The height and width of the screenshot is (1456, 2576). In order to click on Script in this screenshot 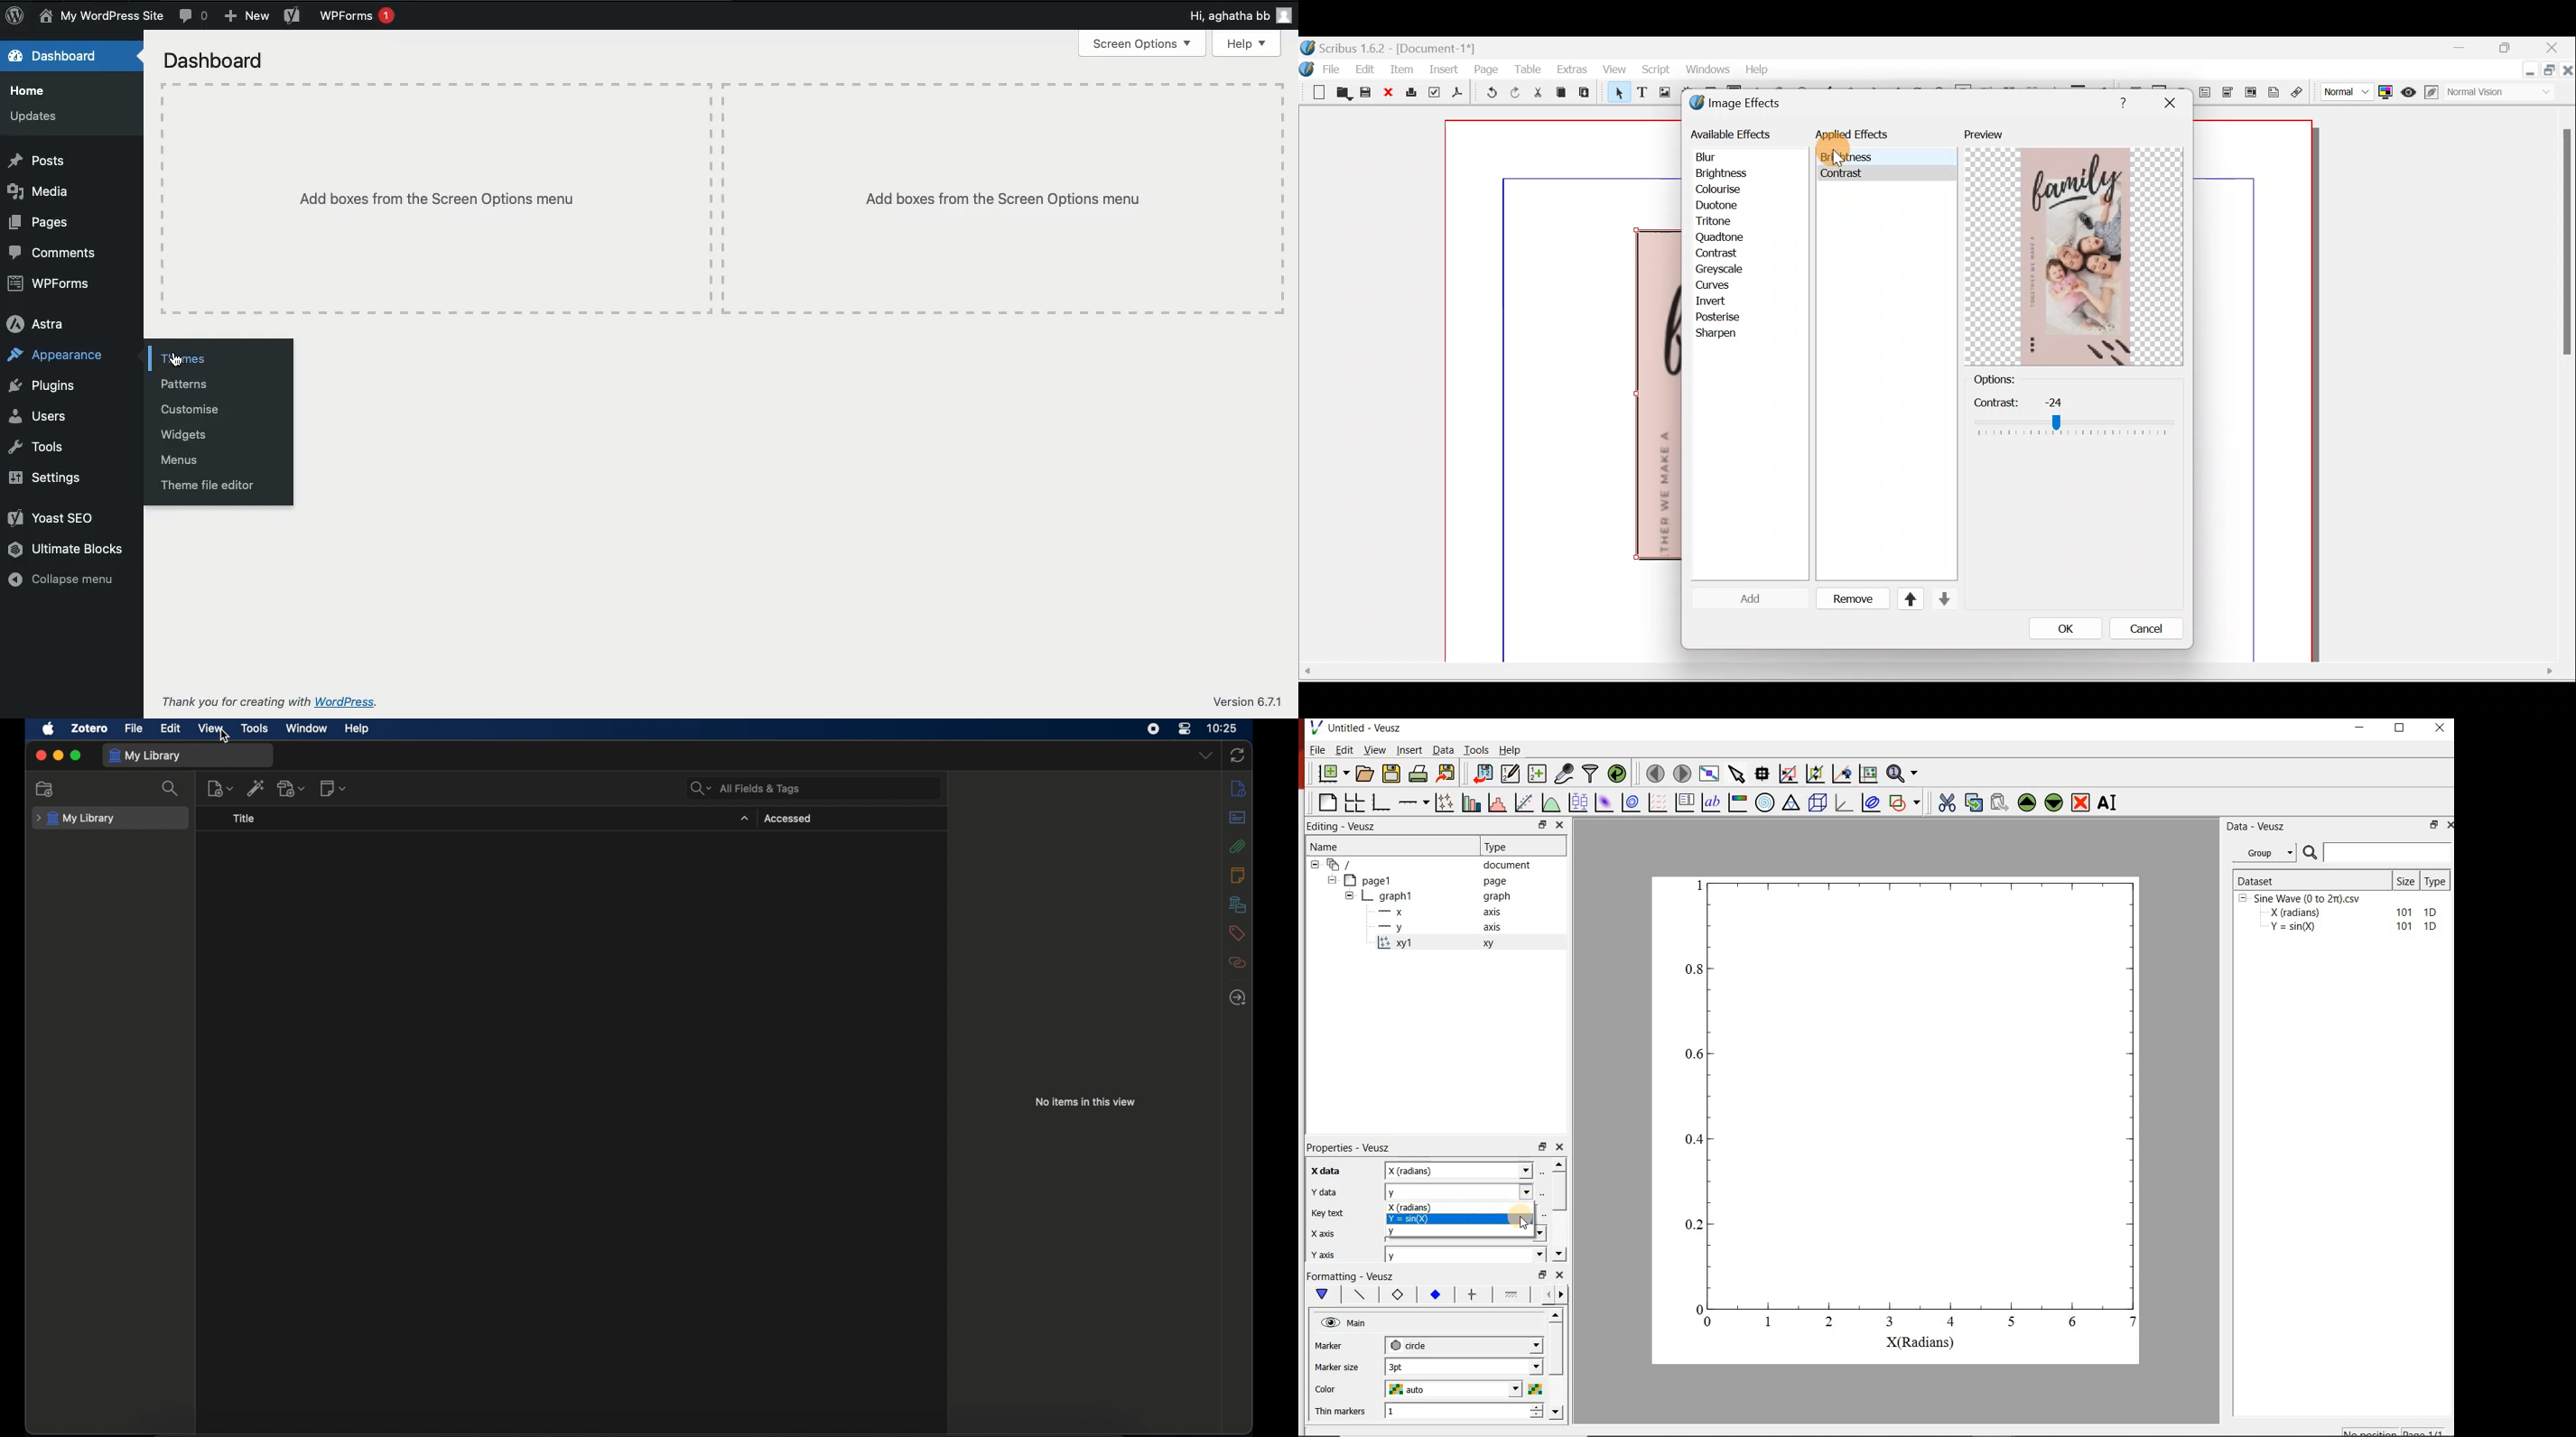, I will do `click(1656, 71)`.